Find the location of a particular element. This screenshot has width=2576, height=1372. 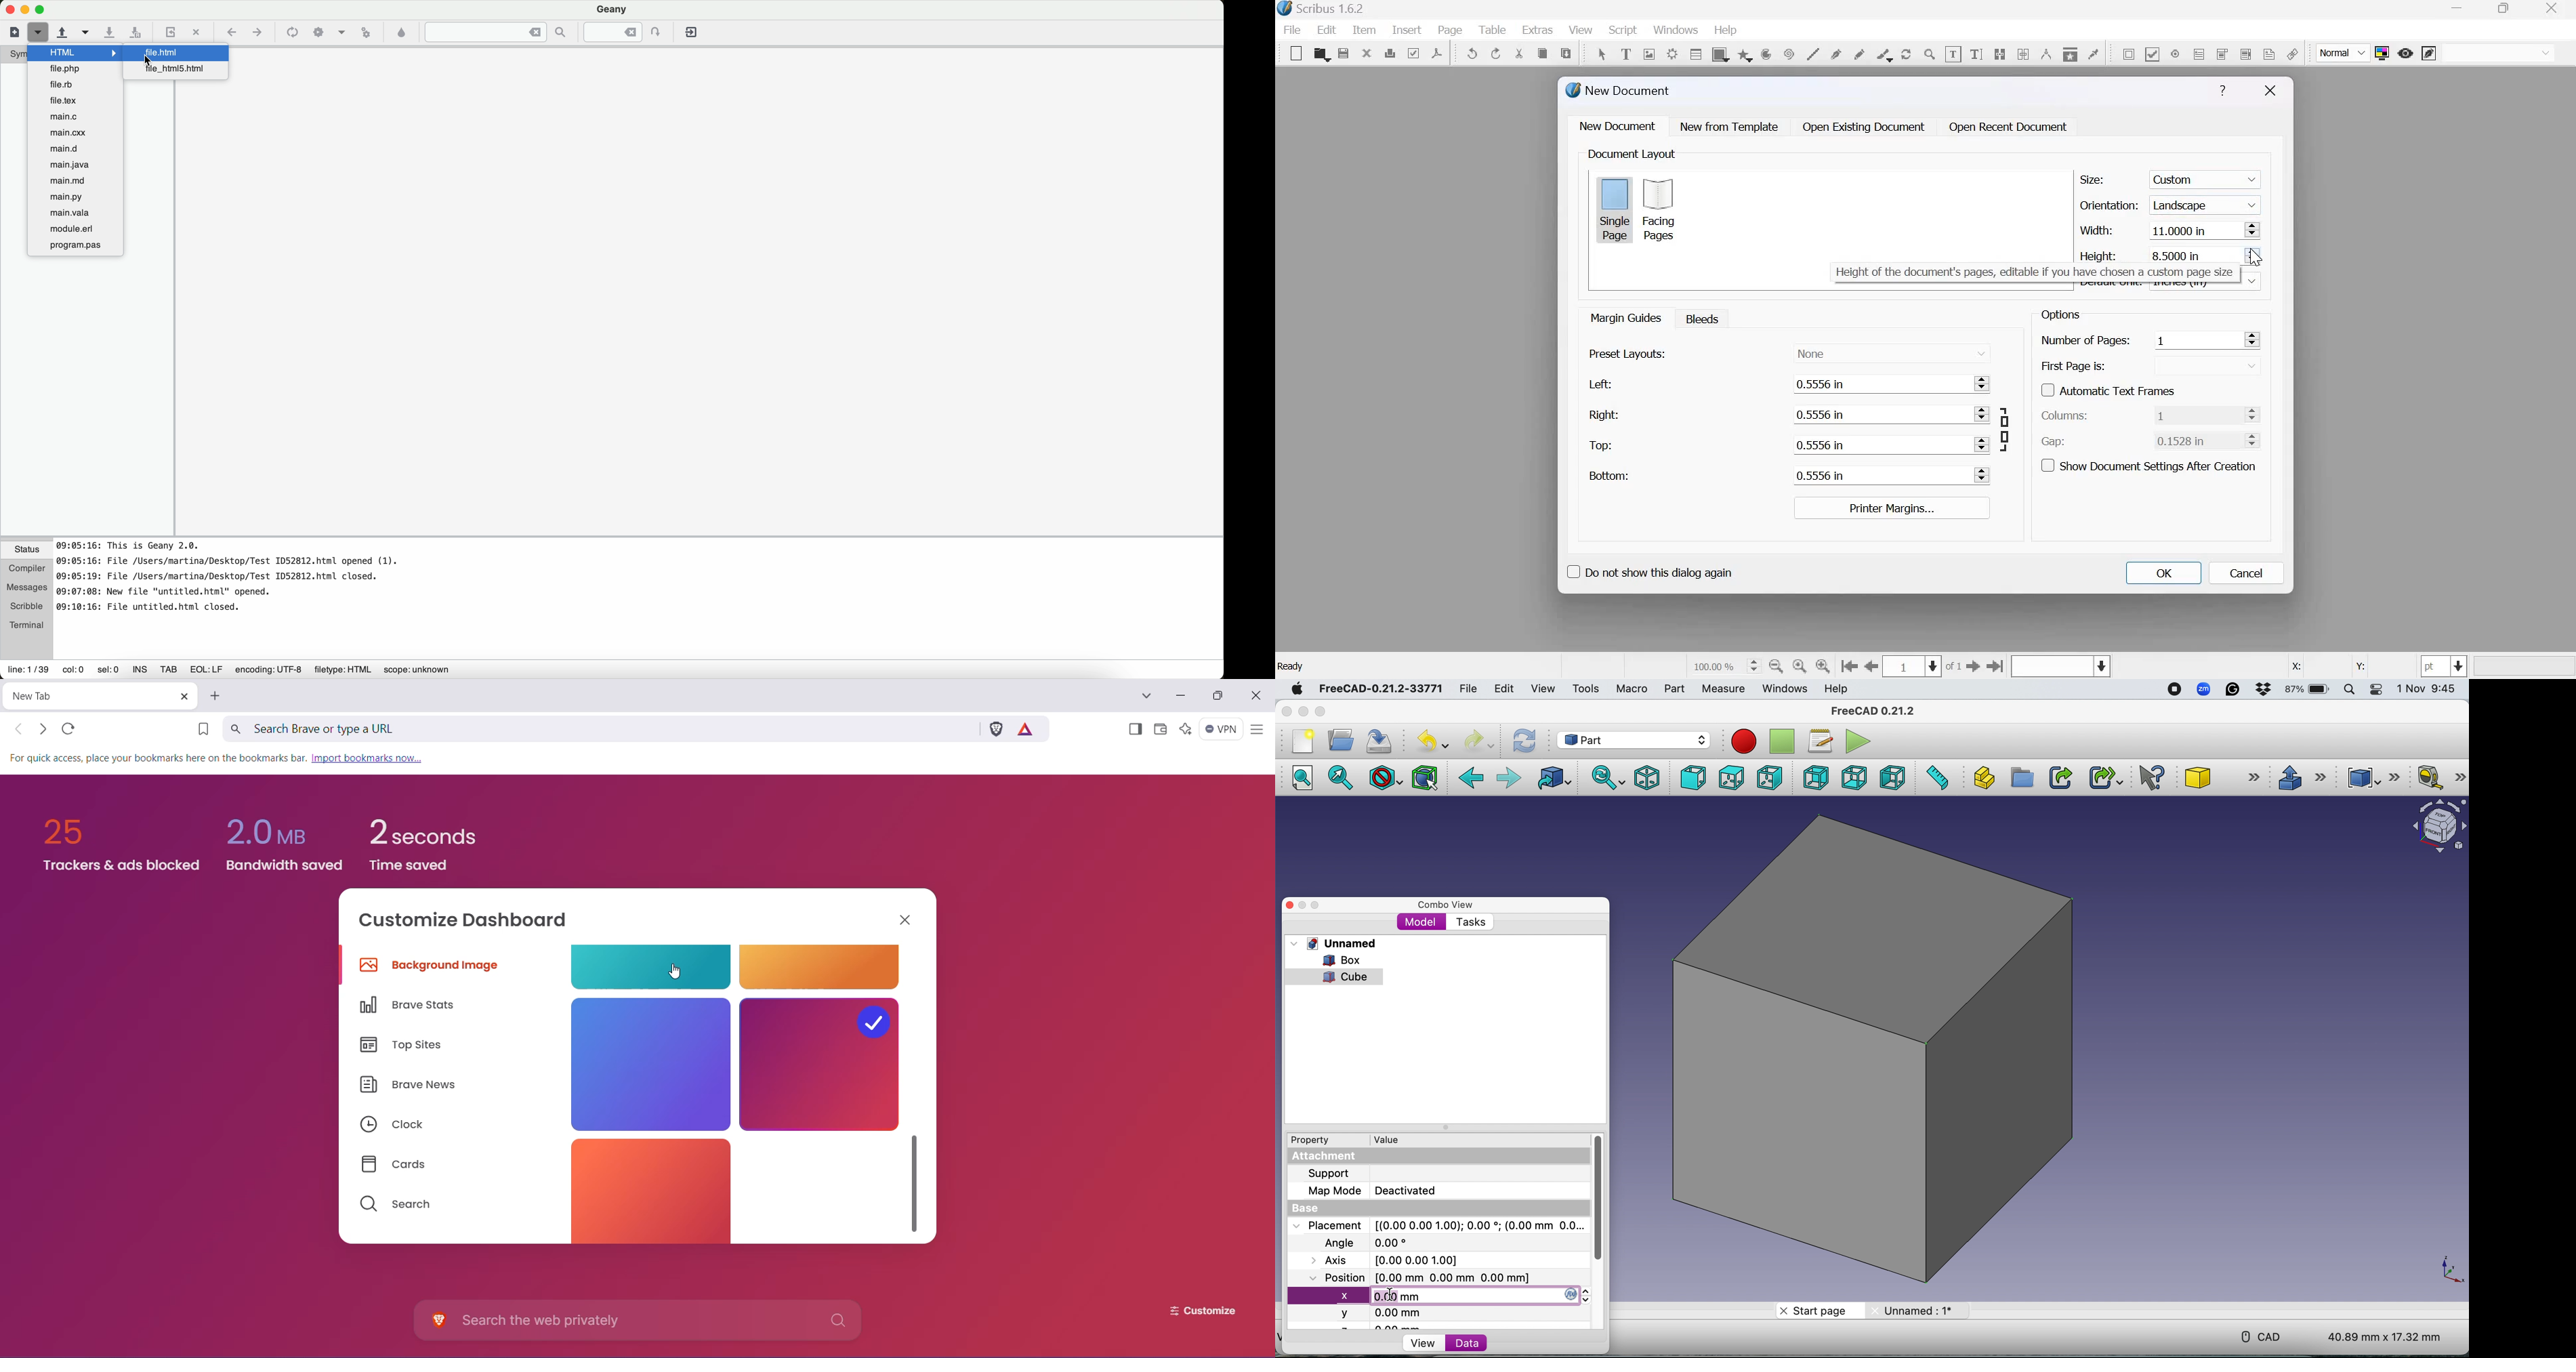

current zoom level is located at coordinates (1725, 665).